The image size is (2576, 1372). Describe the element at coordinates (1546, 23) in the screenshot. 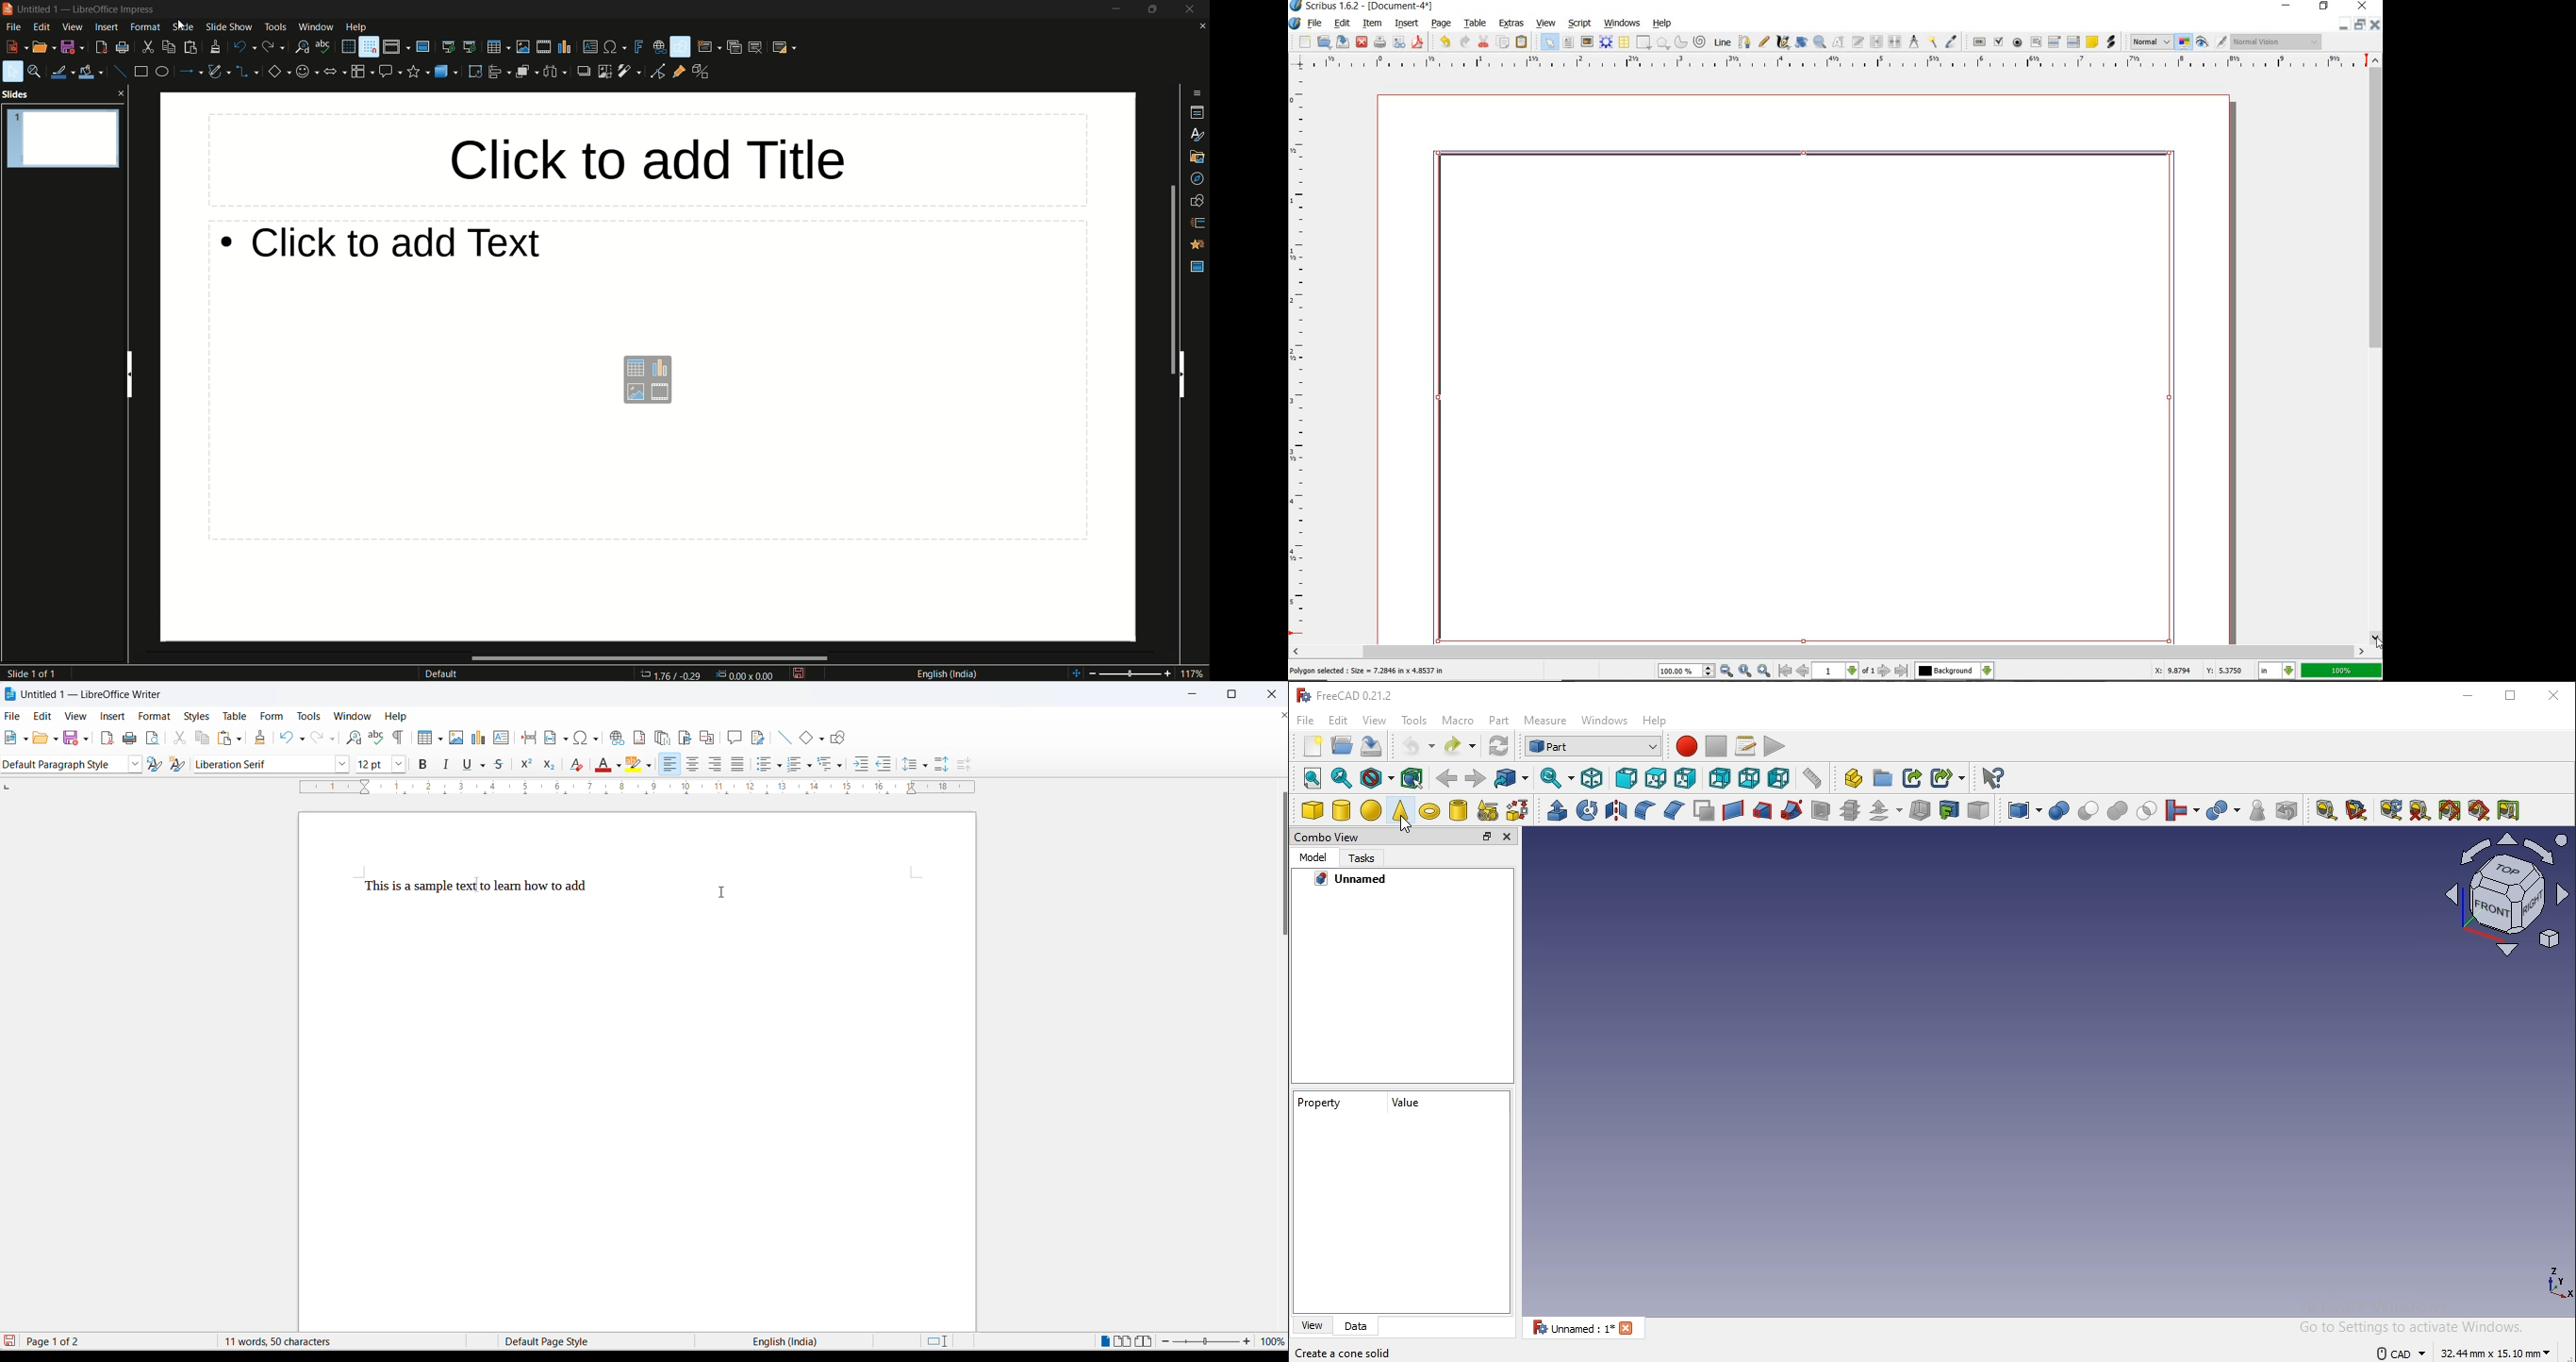

I see `view` at that location.